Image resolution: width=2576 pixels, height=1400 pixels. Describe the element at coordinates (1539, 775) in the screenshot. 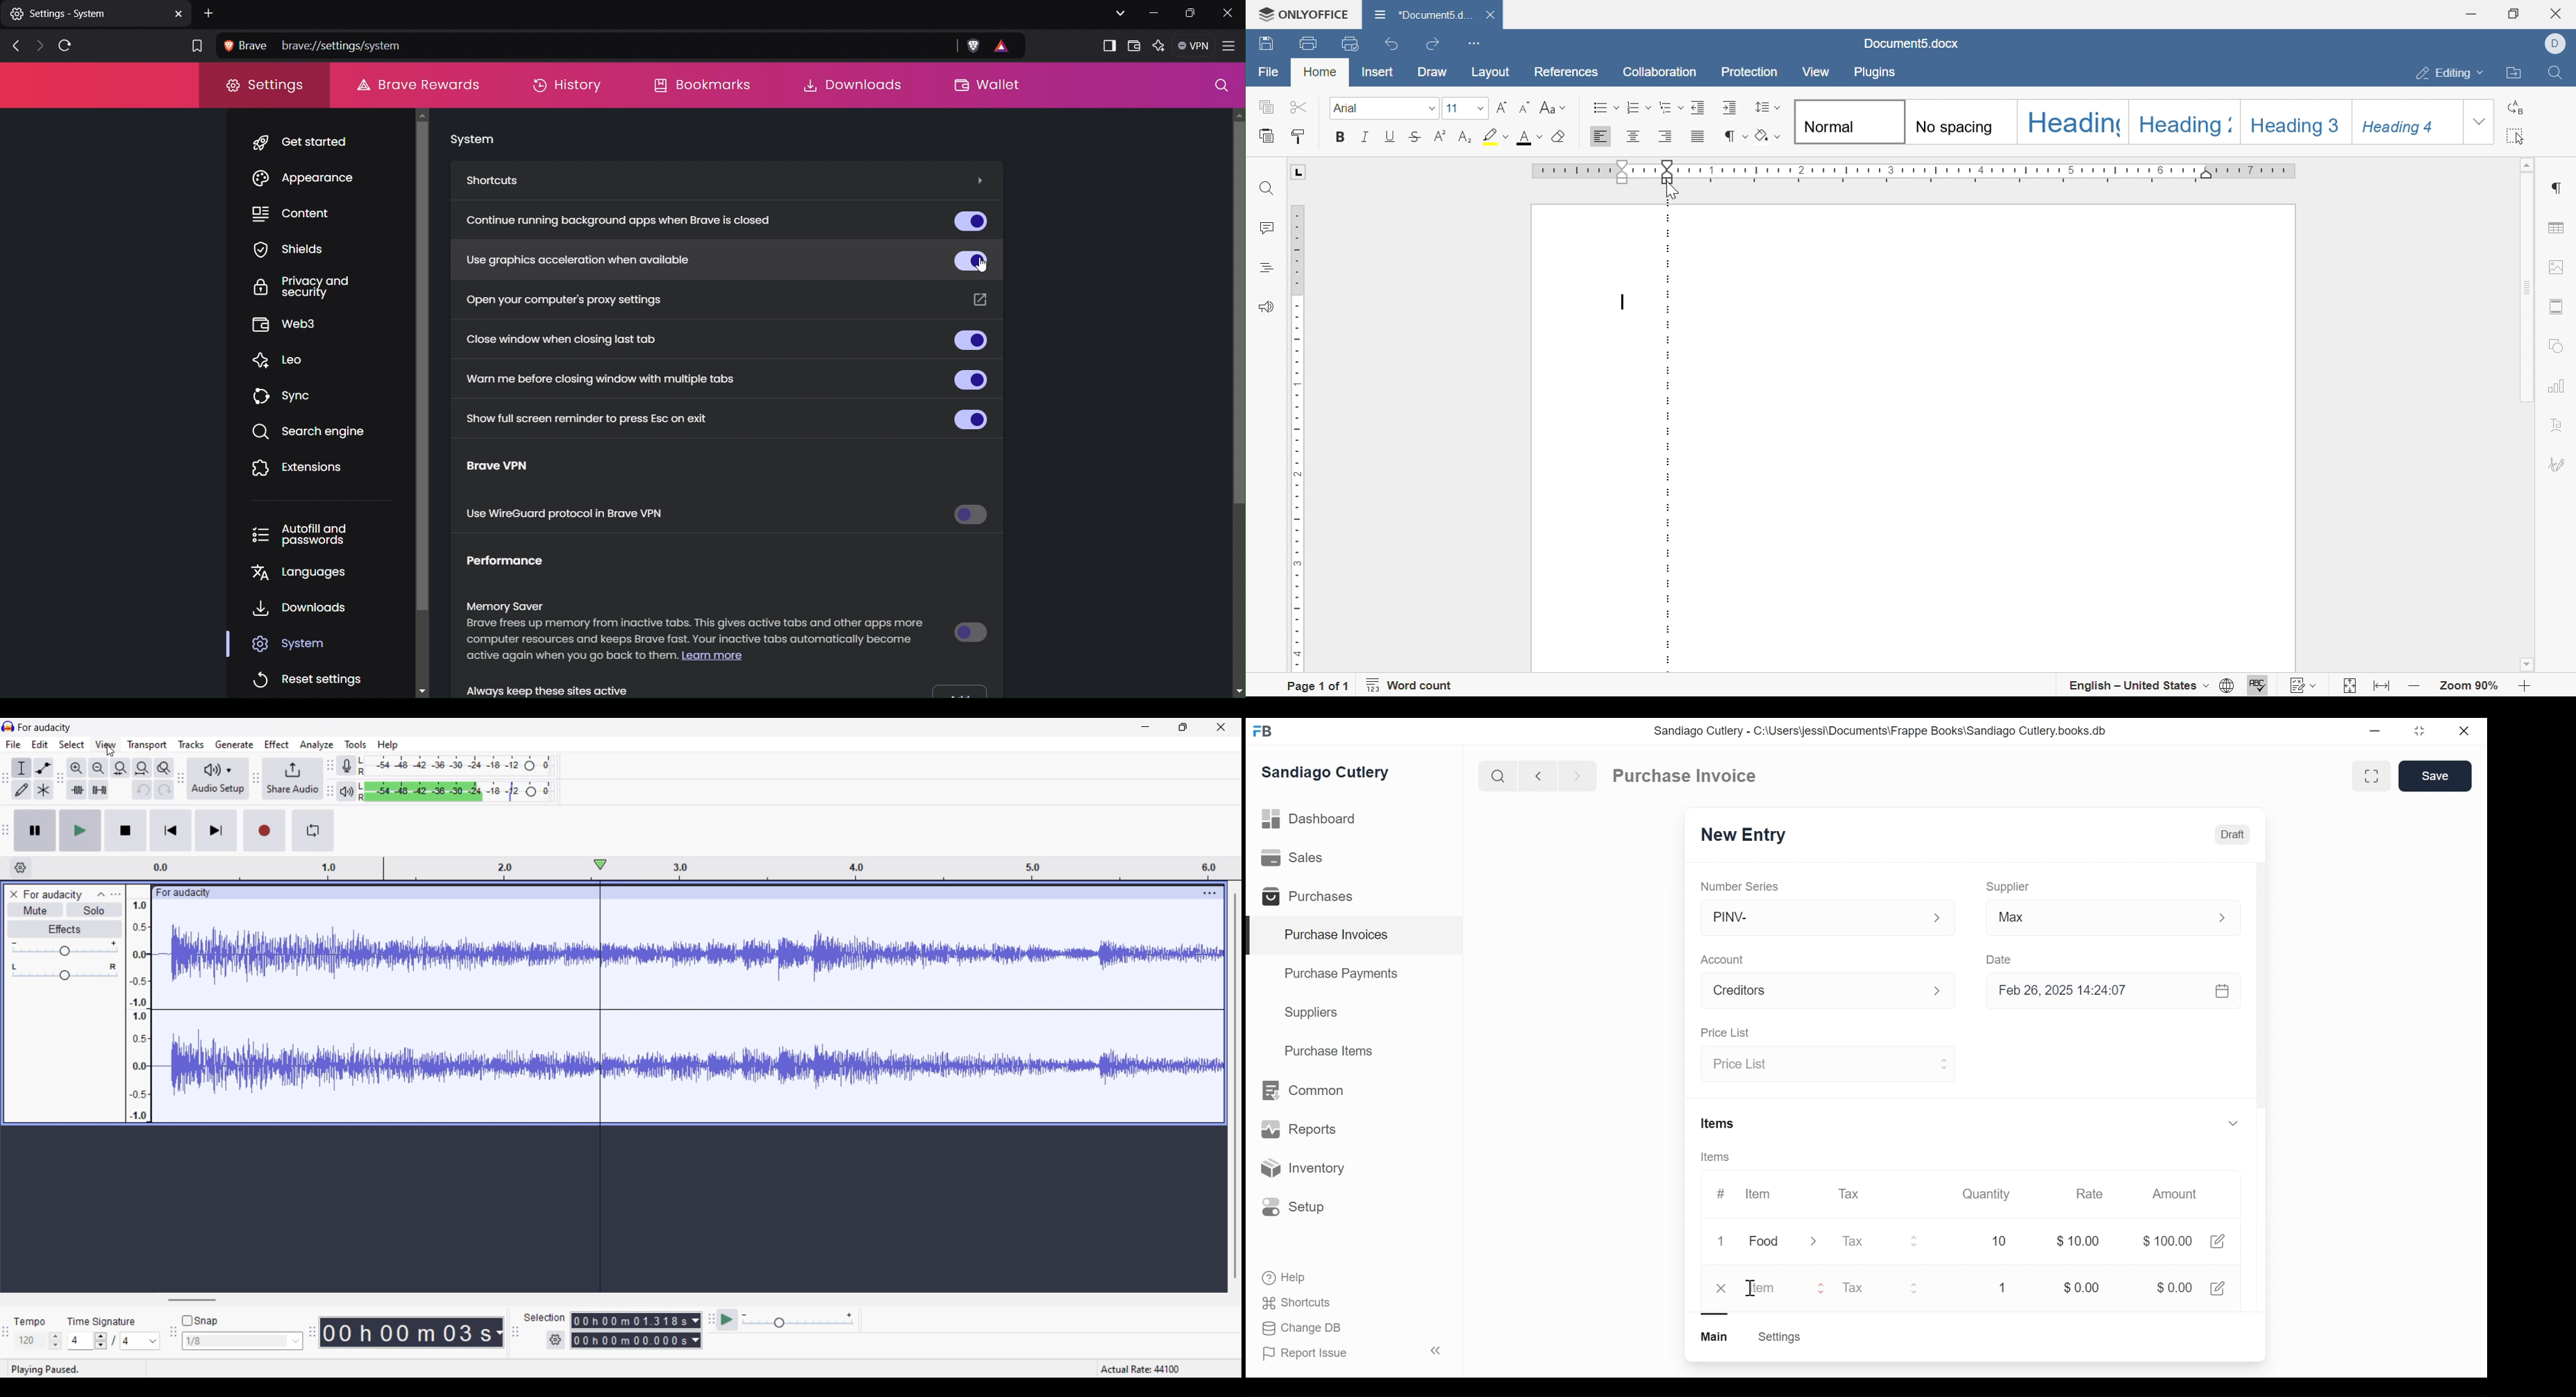

I see `Naviagate back` at that location.